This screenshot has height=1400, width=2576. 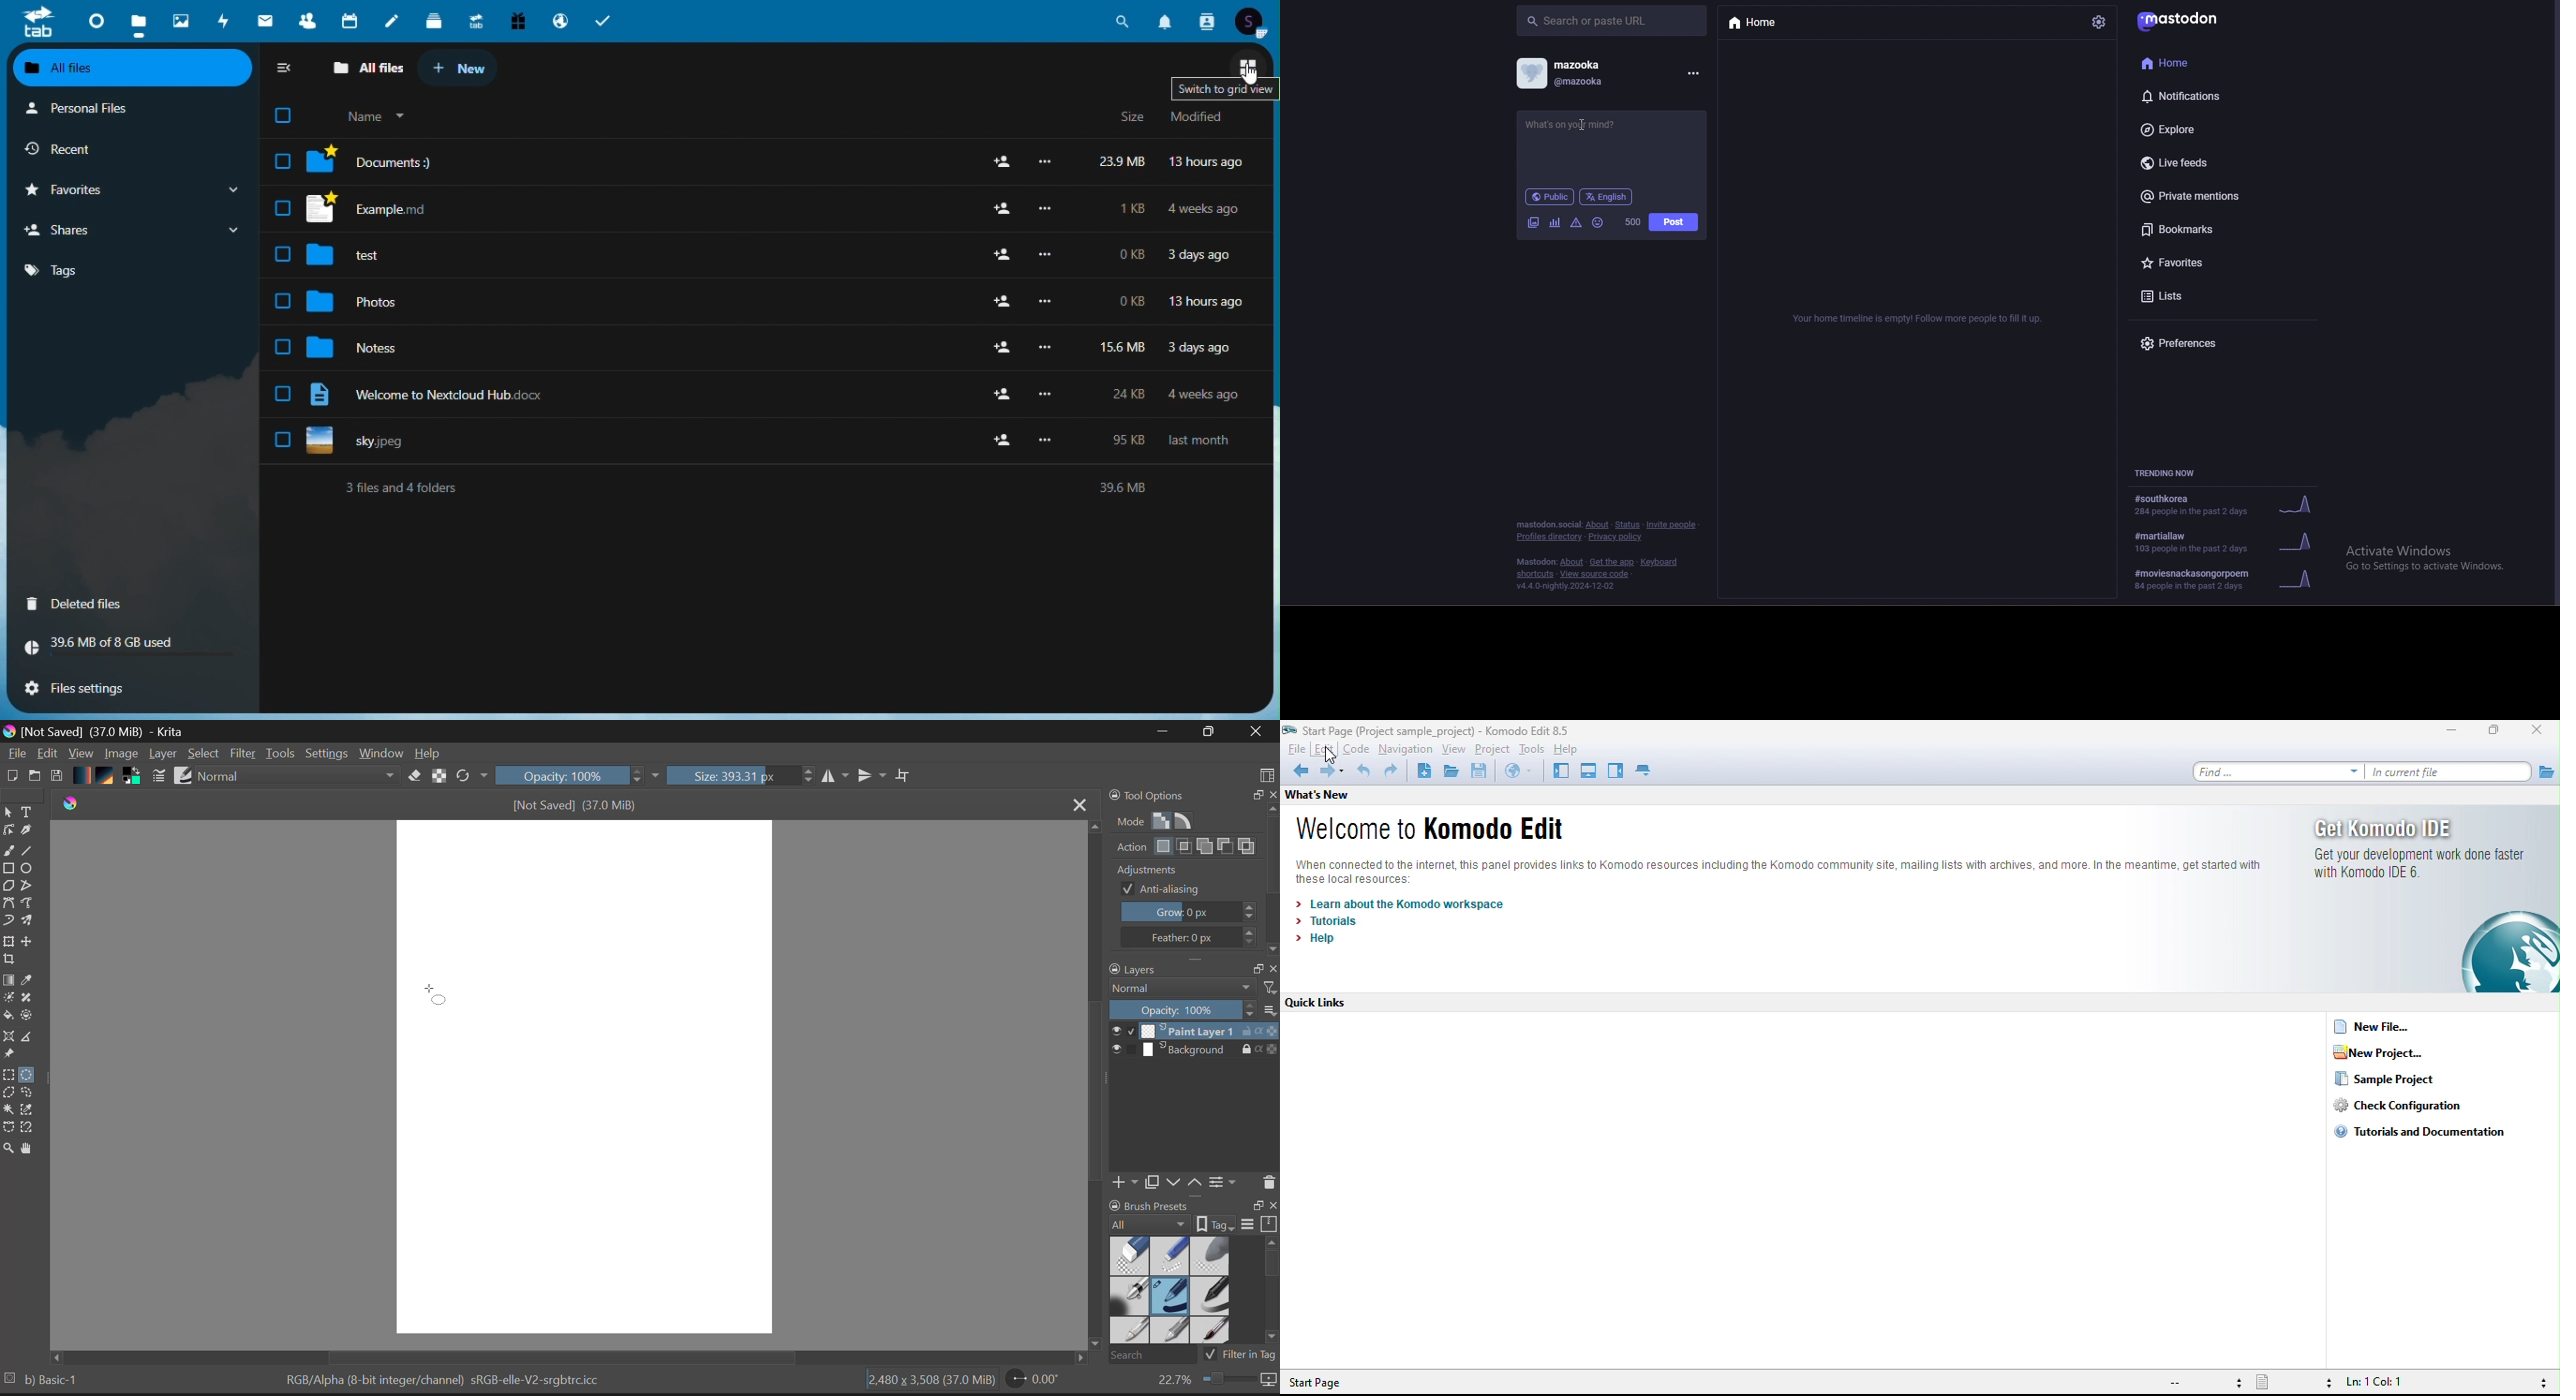 What do you see at coordinates (1673, 525) in the screenshot?
I see `invite people` at bounding box center [1673, 525].